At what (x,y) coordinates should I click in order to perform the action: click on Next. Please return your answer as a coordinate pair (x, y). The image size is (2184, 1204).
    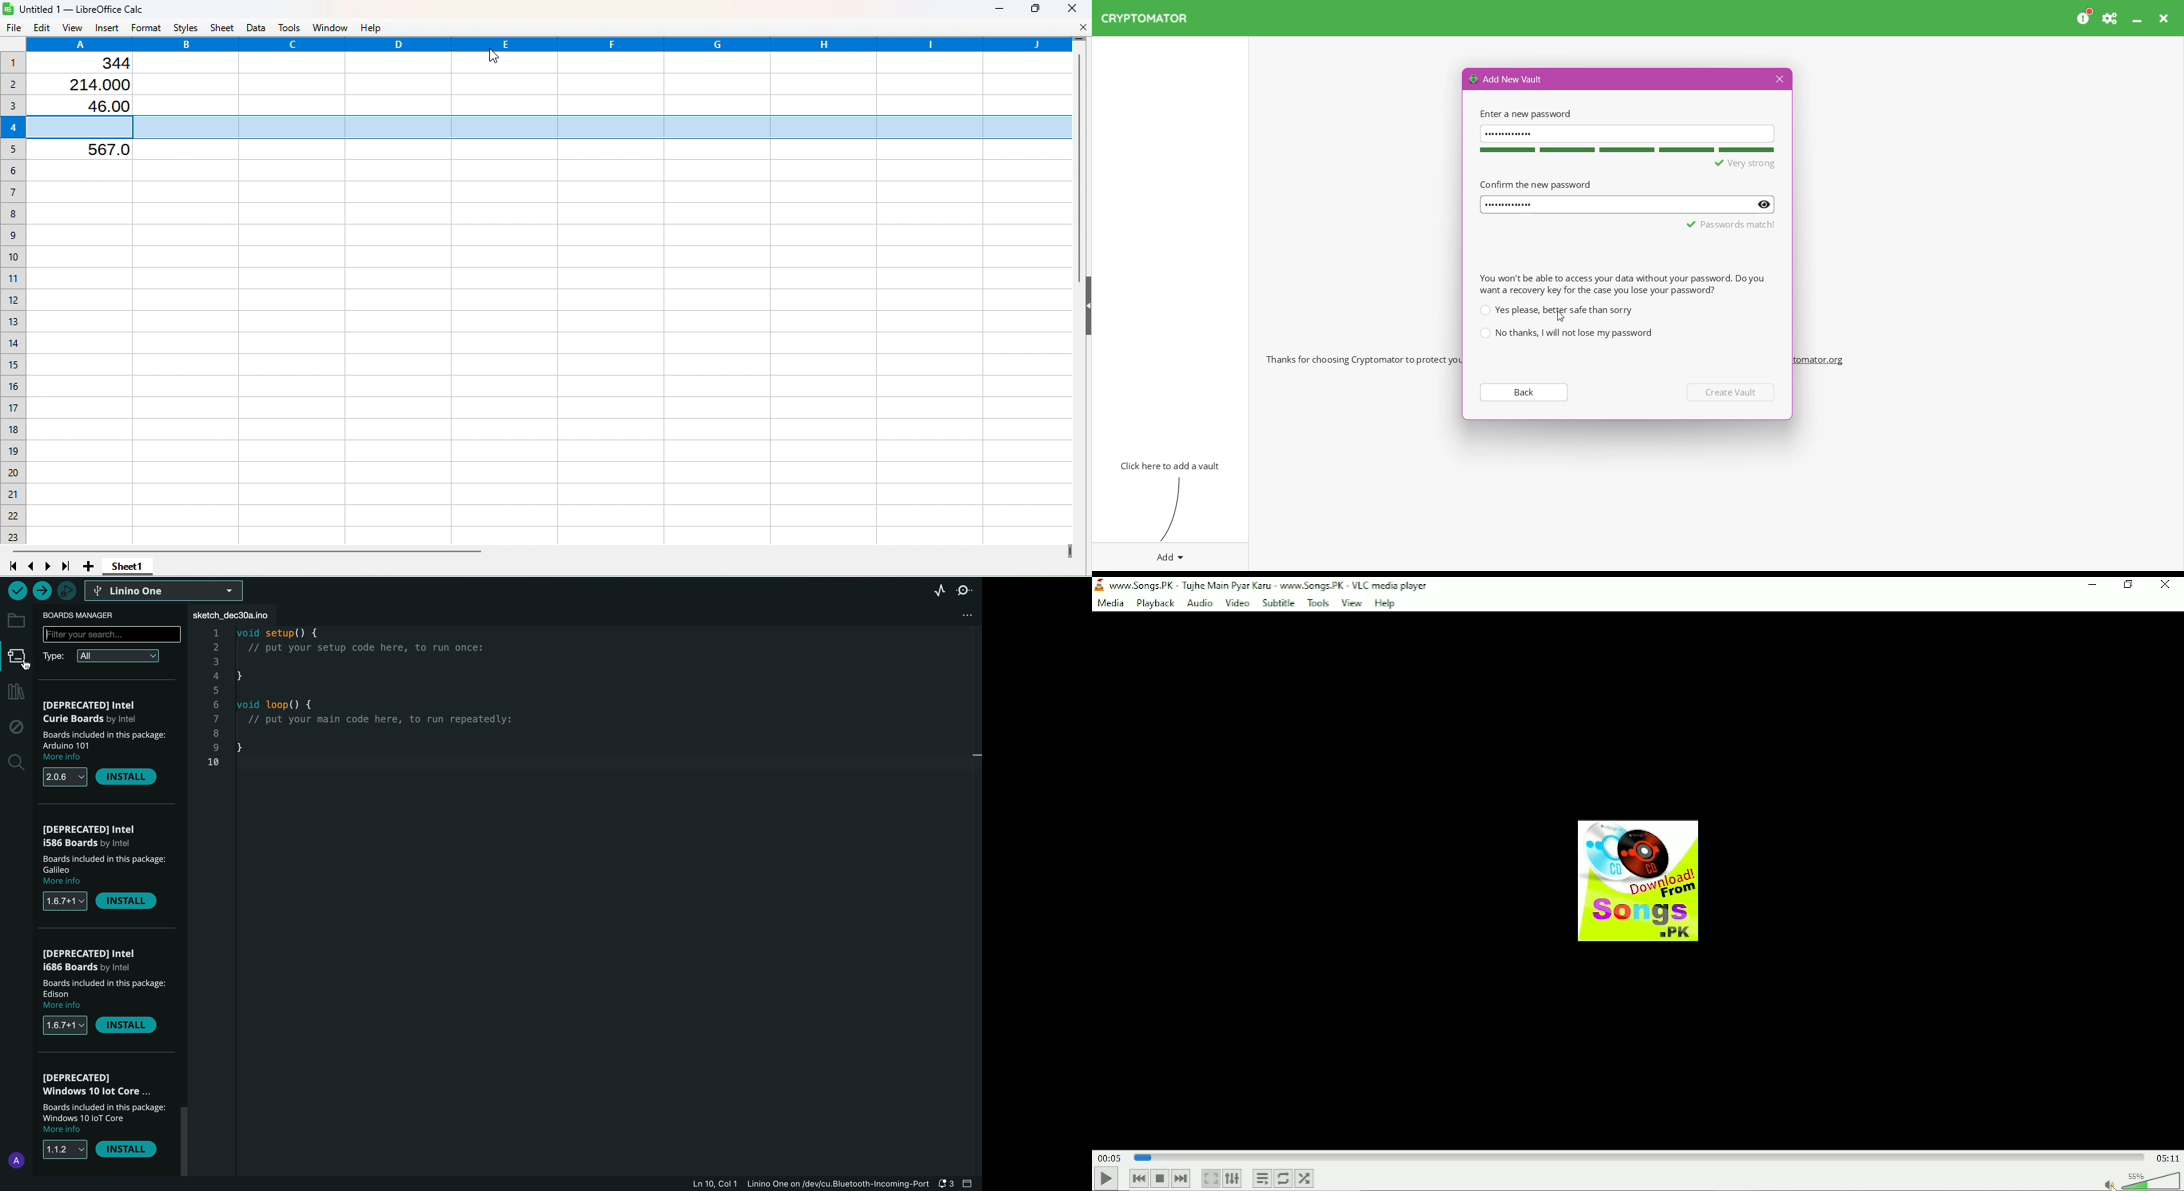
    Looking at the image, I should click on (1183, 1178).